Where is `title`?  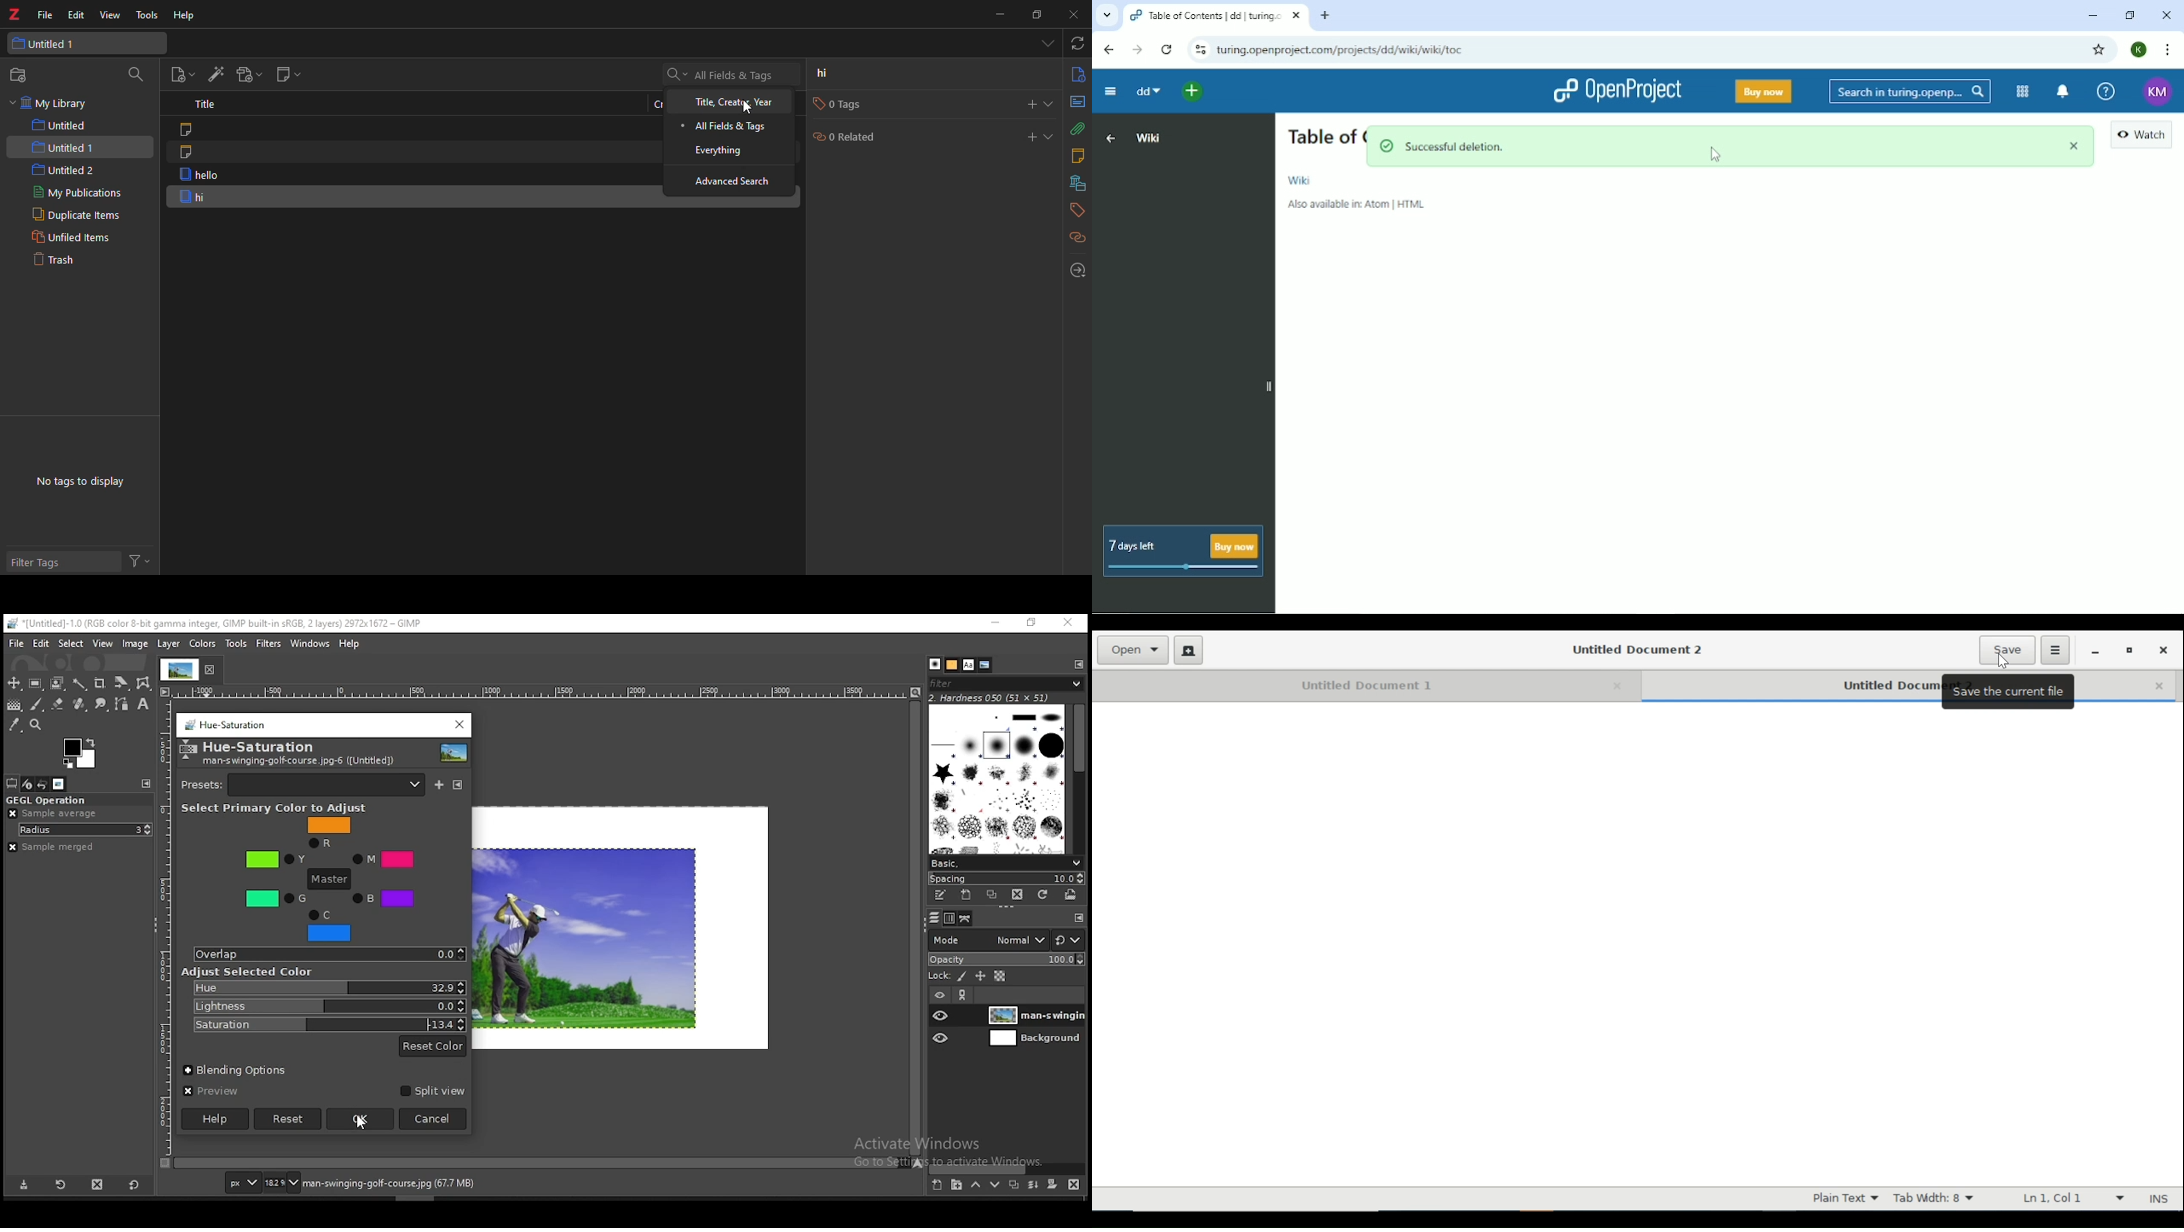 title is located at coordinates (205, 105).